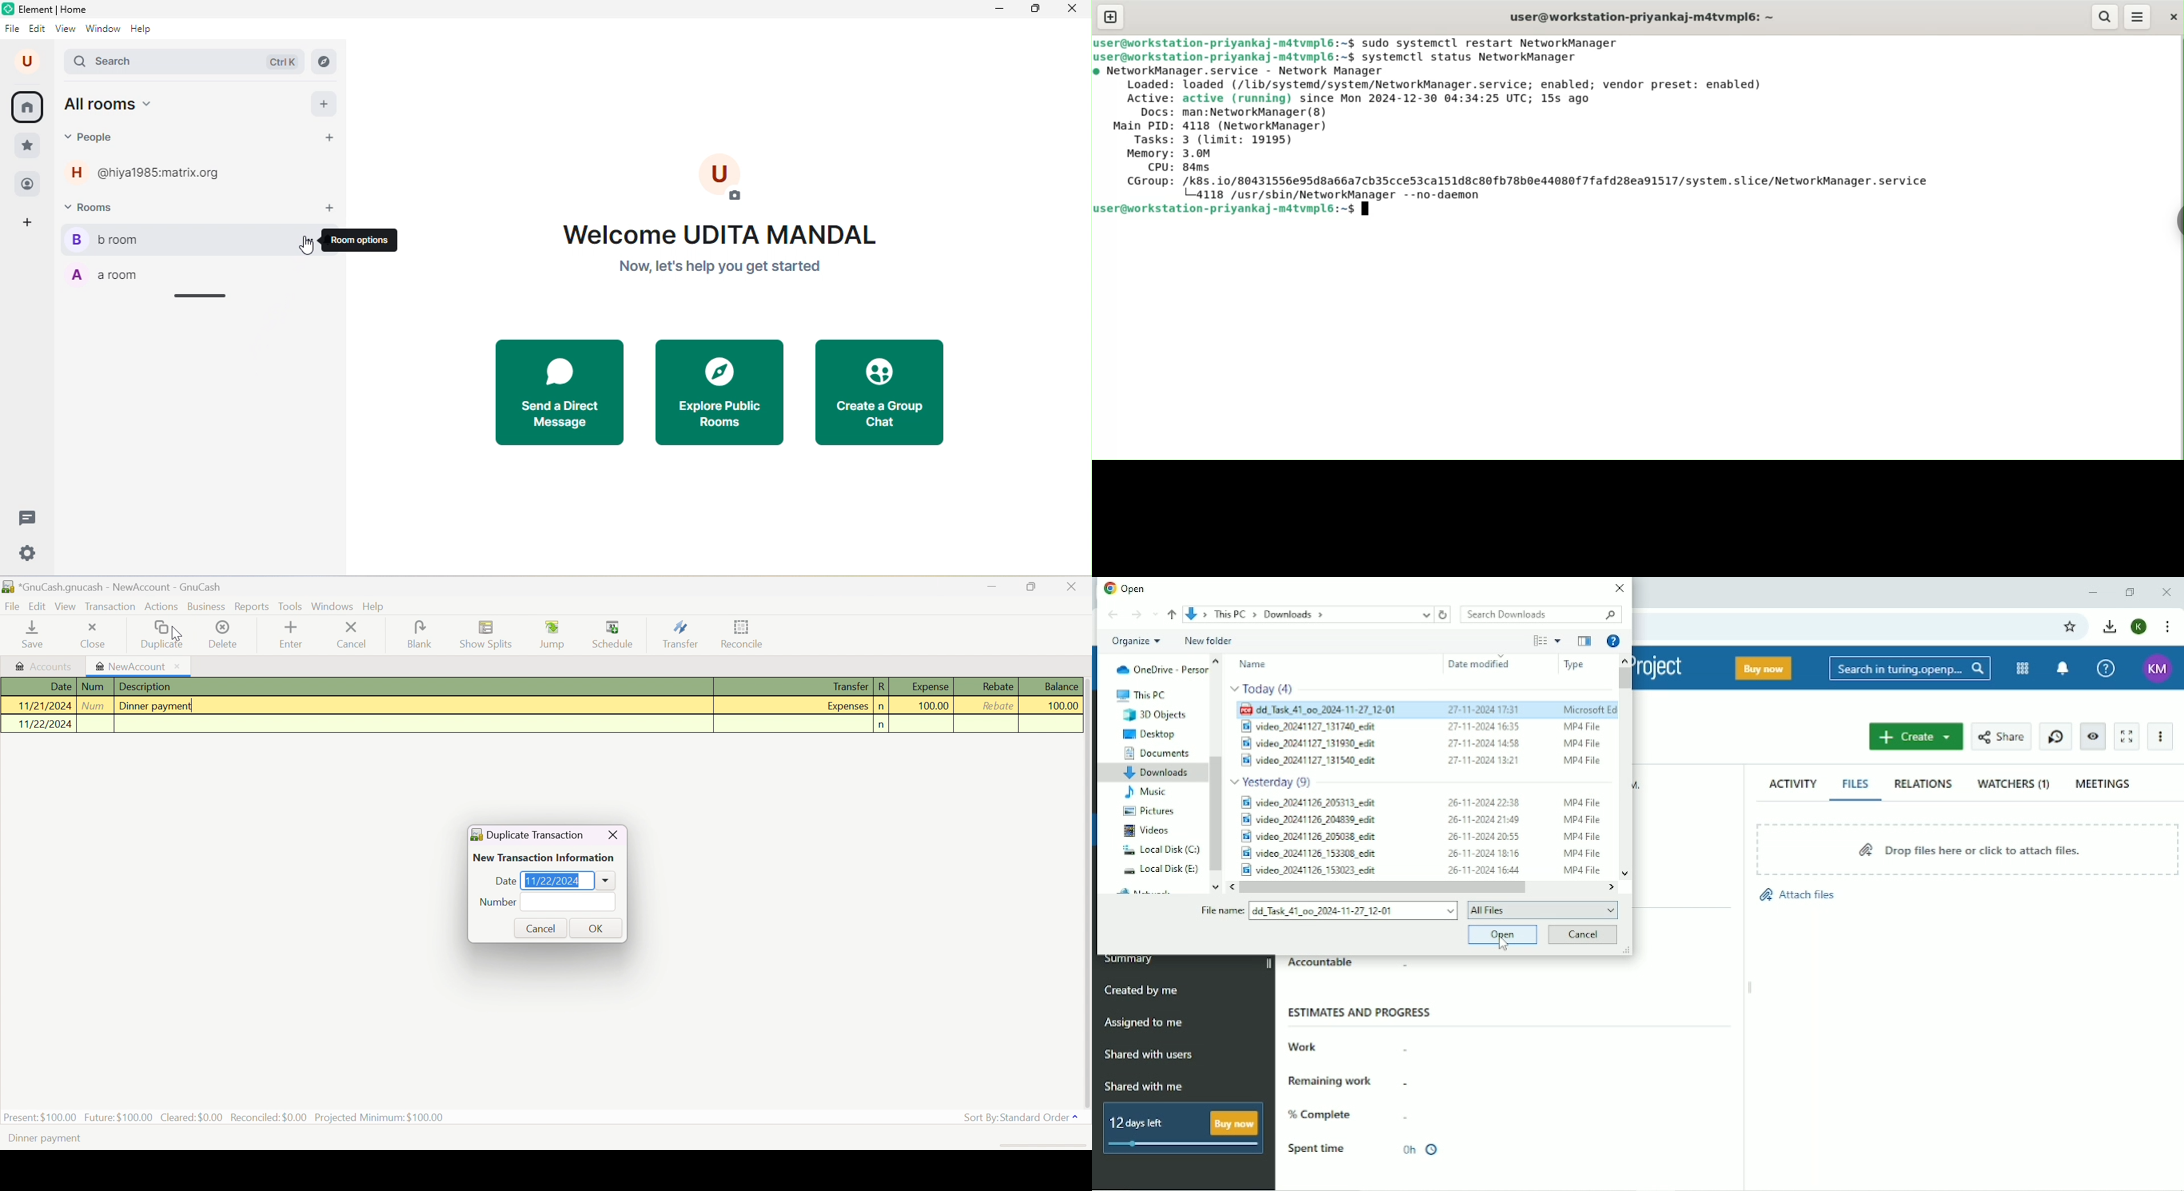  Describe the element at coordinates (2173, 17) in the screenshot. I see `close` at that location.